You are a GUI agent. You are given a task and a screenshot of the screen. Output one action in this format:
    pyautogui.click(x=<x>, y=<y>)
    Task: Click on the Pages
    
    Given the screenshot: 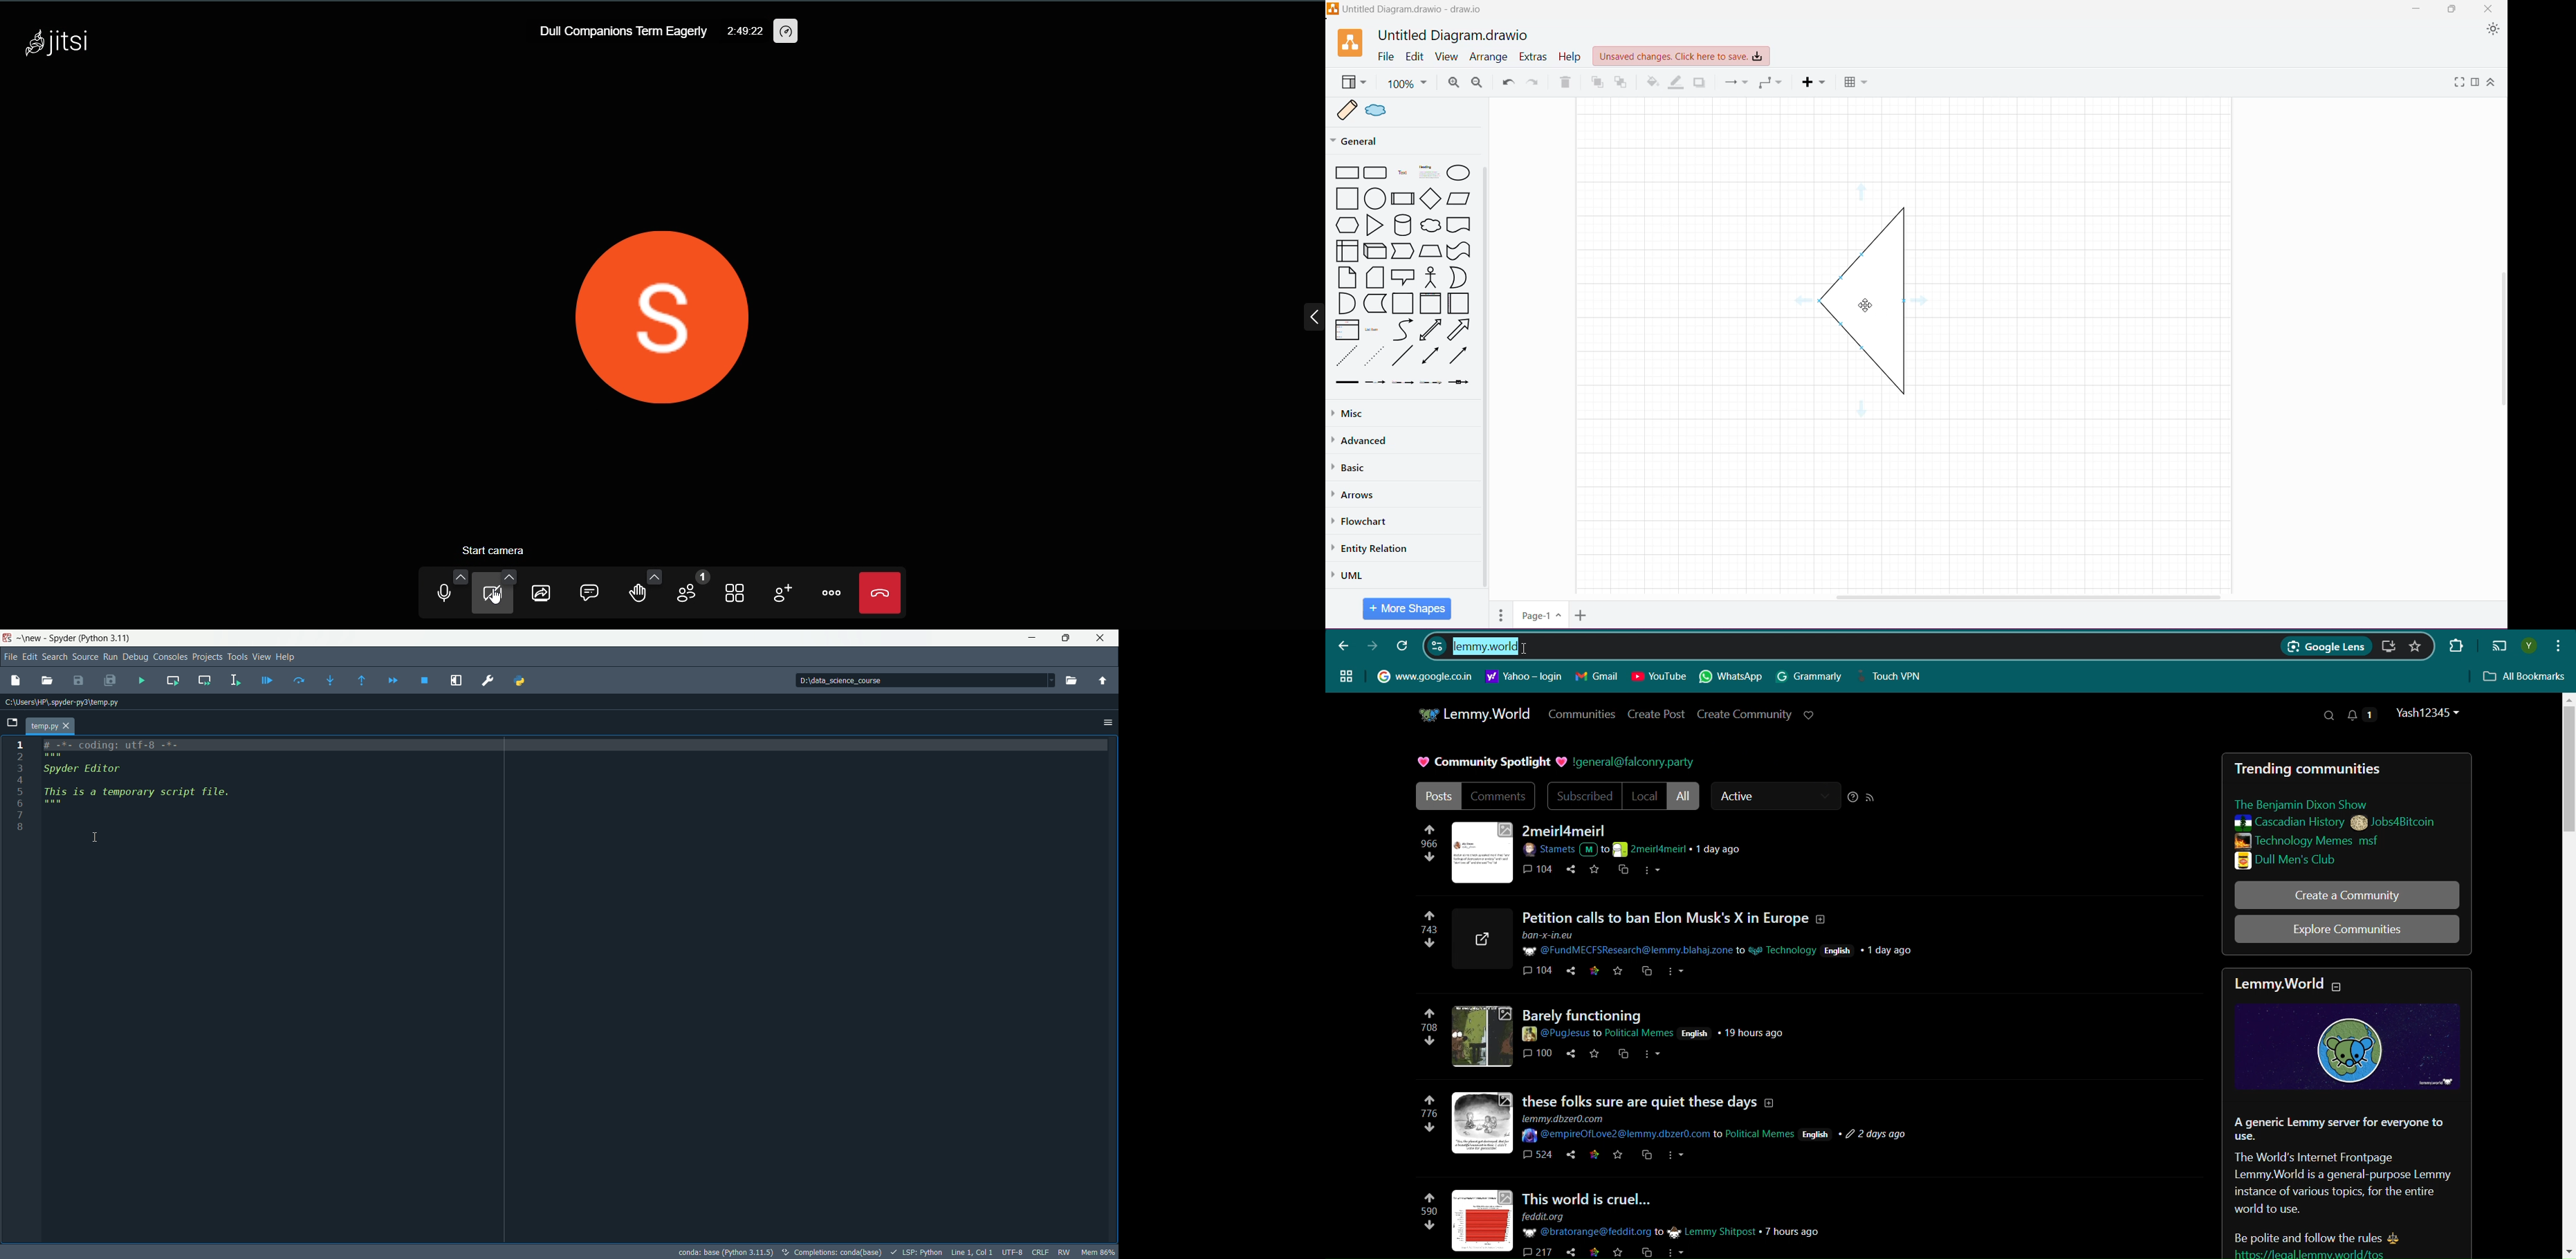 What is the action you would take?
    pyautogui.click(x=1500, y=616)
    